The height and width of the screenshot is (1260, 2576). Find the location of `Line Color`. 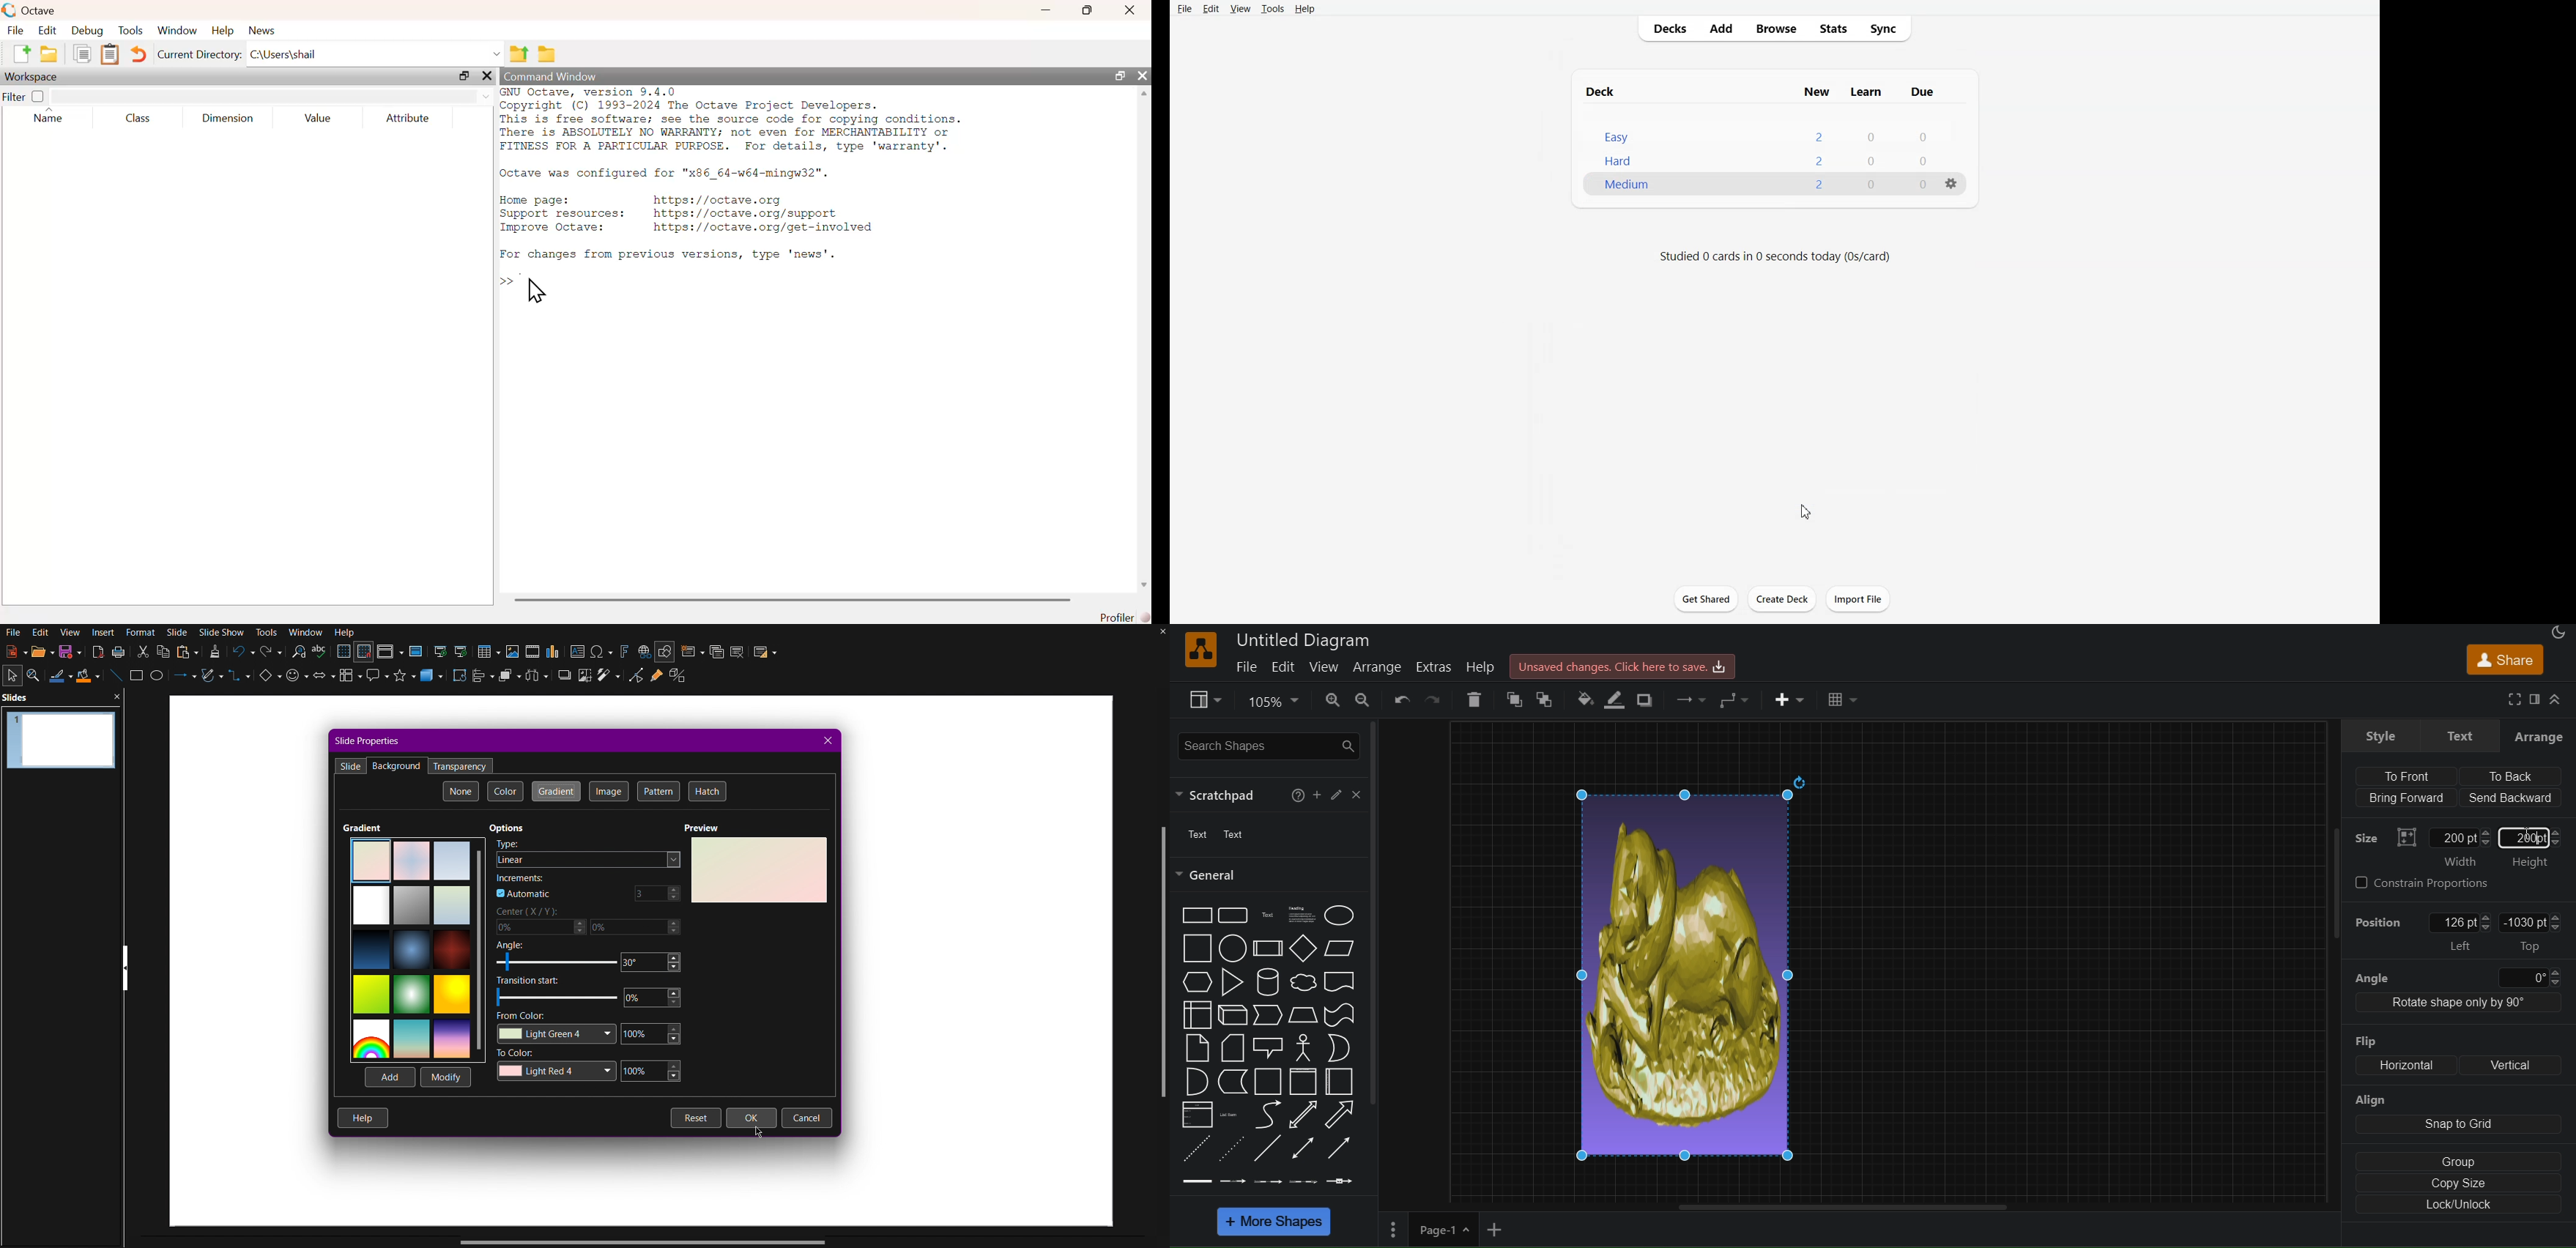

Line Color is located at coordinates (60, 676).